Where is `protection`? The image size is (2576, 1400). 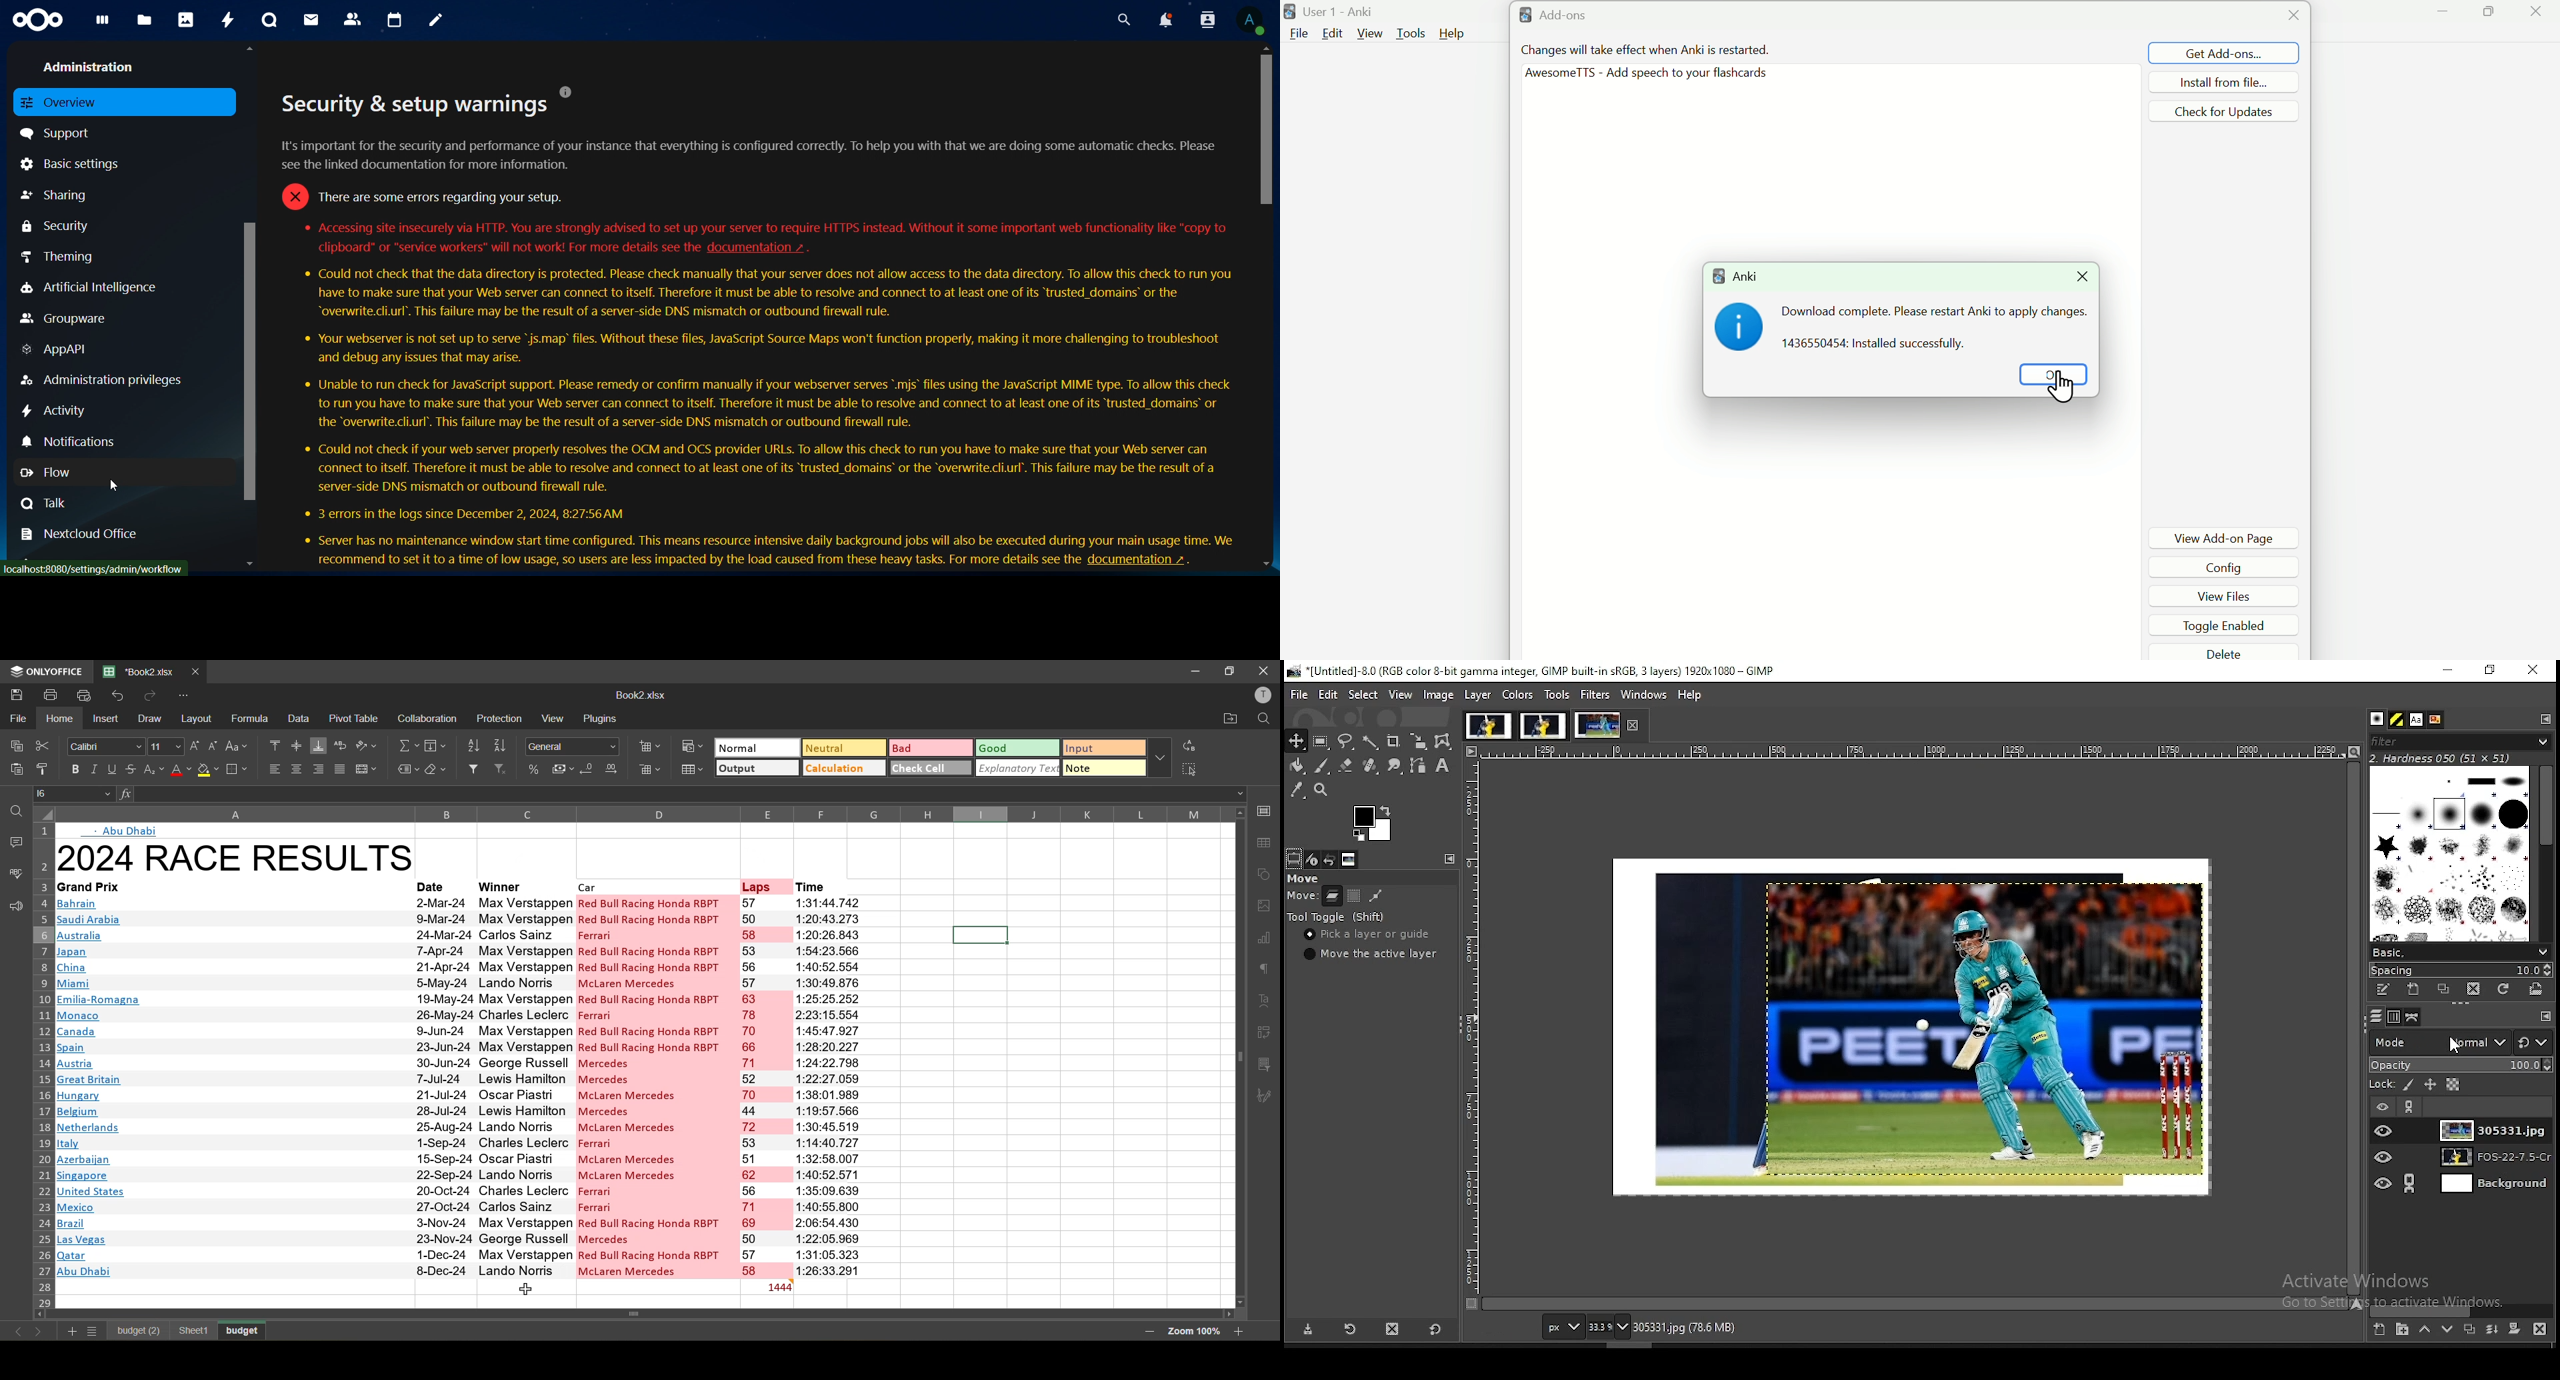 protection is located at coordinates (499, 719).